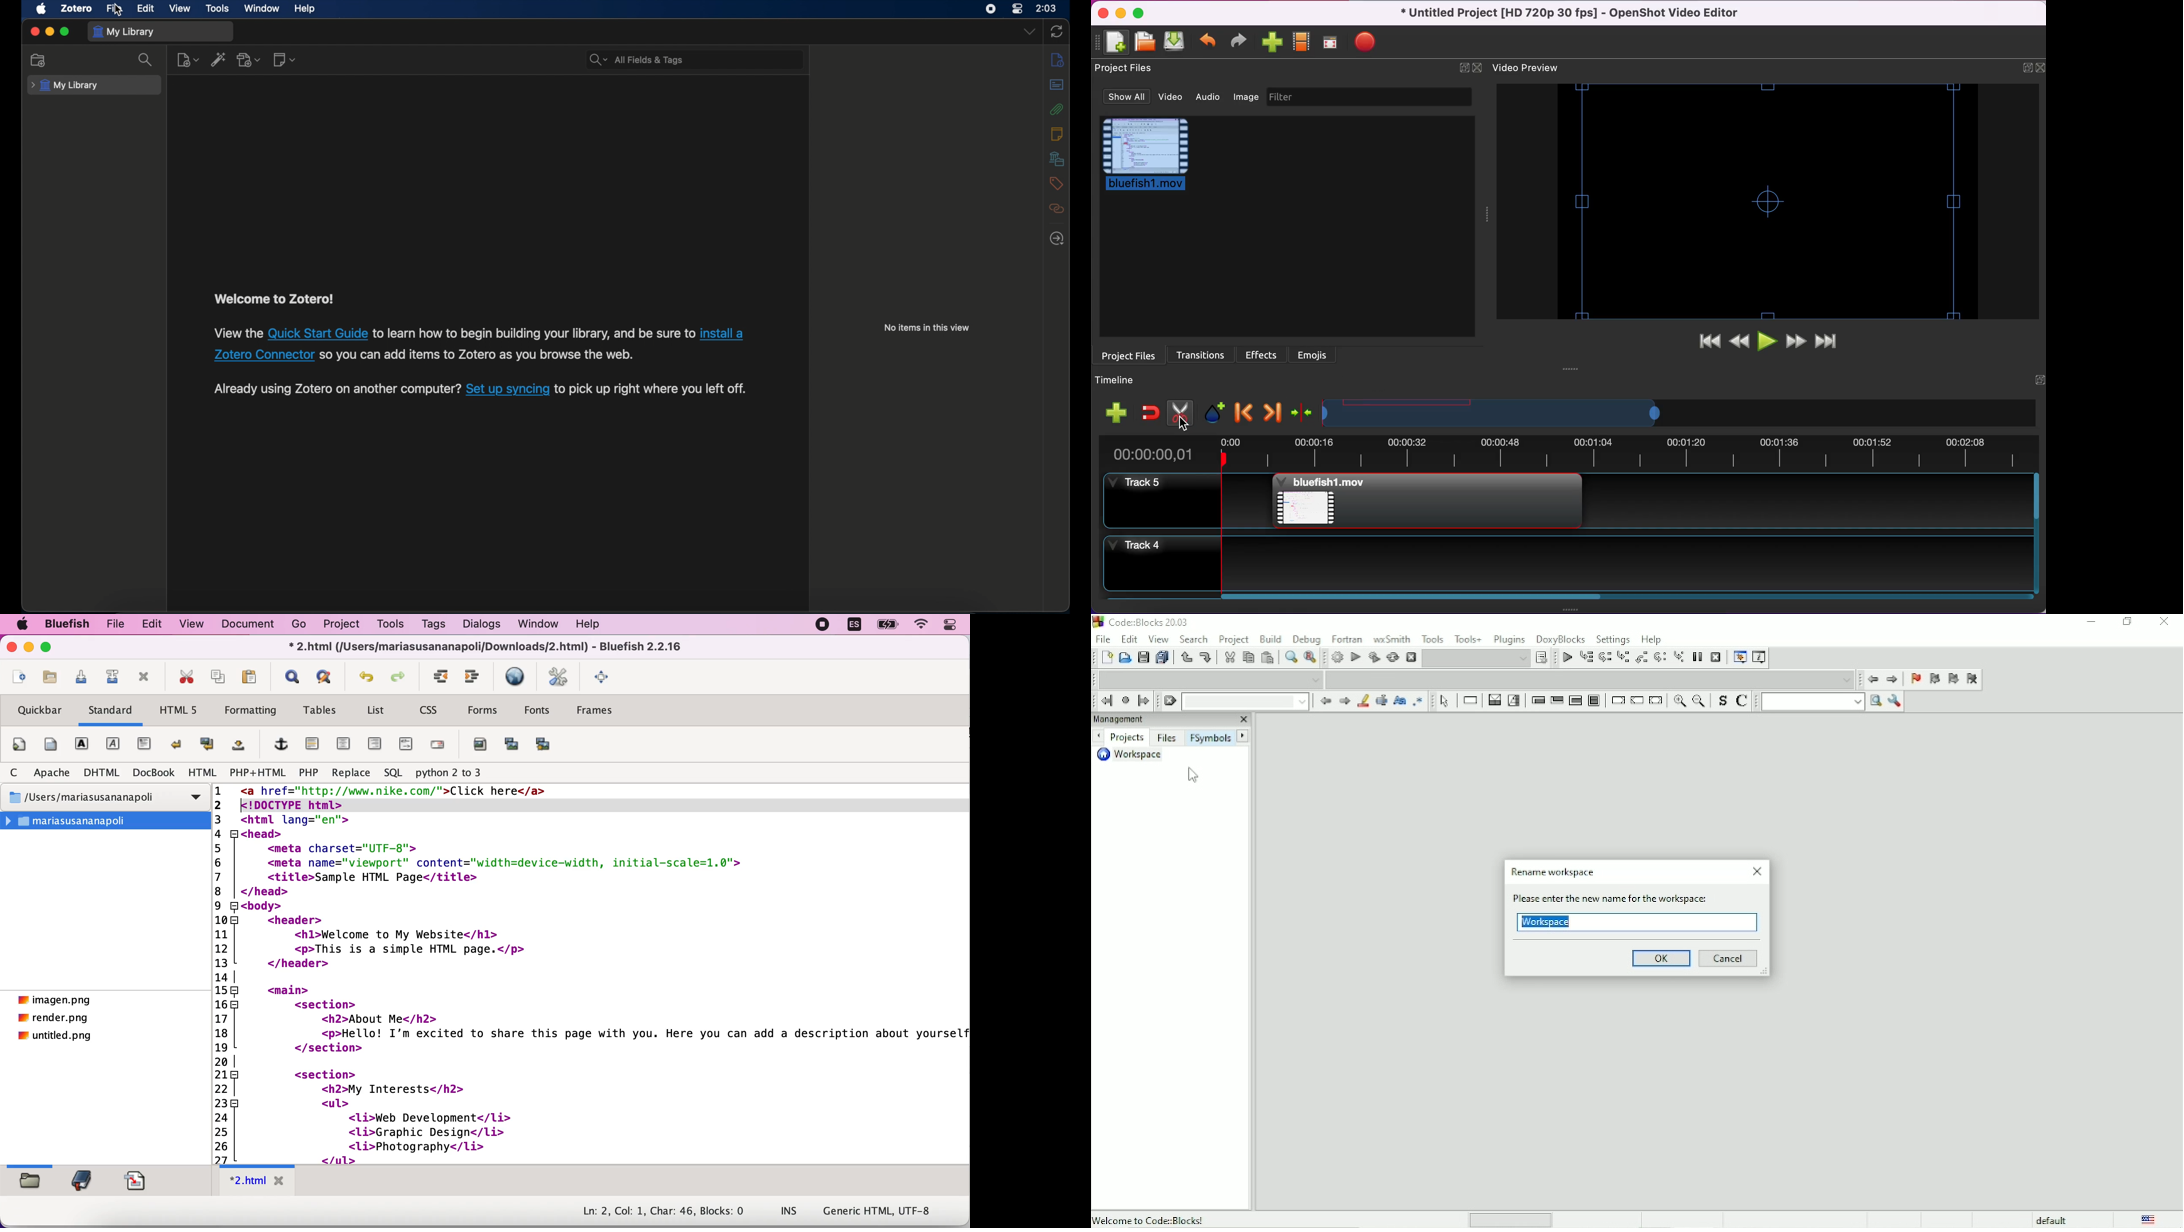 The image size is (2184, 1232). What do you see at coordinates (99, 772) in the screenshot?
I see `dhtml` at bounding box center [99, 772].